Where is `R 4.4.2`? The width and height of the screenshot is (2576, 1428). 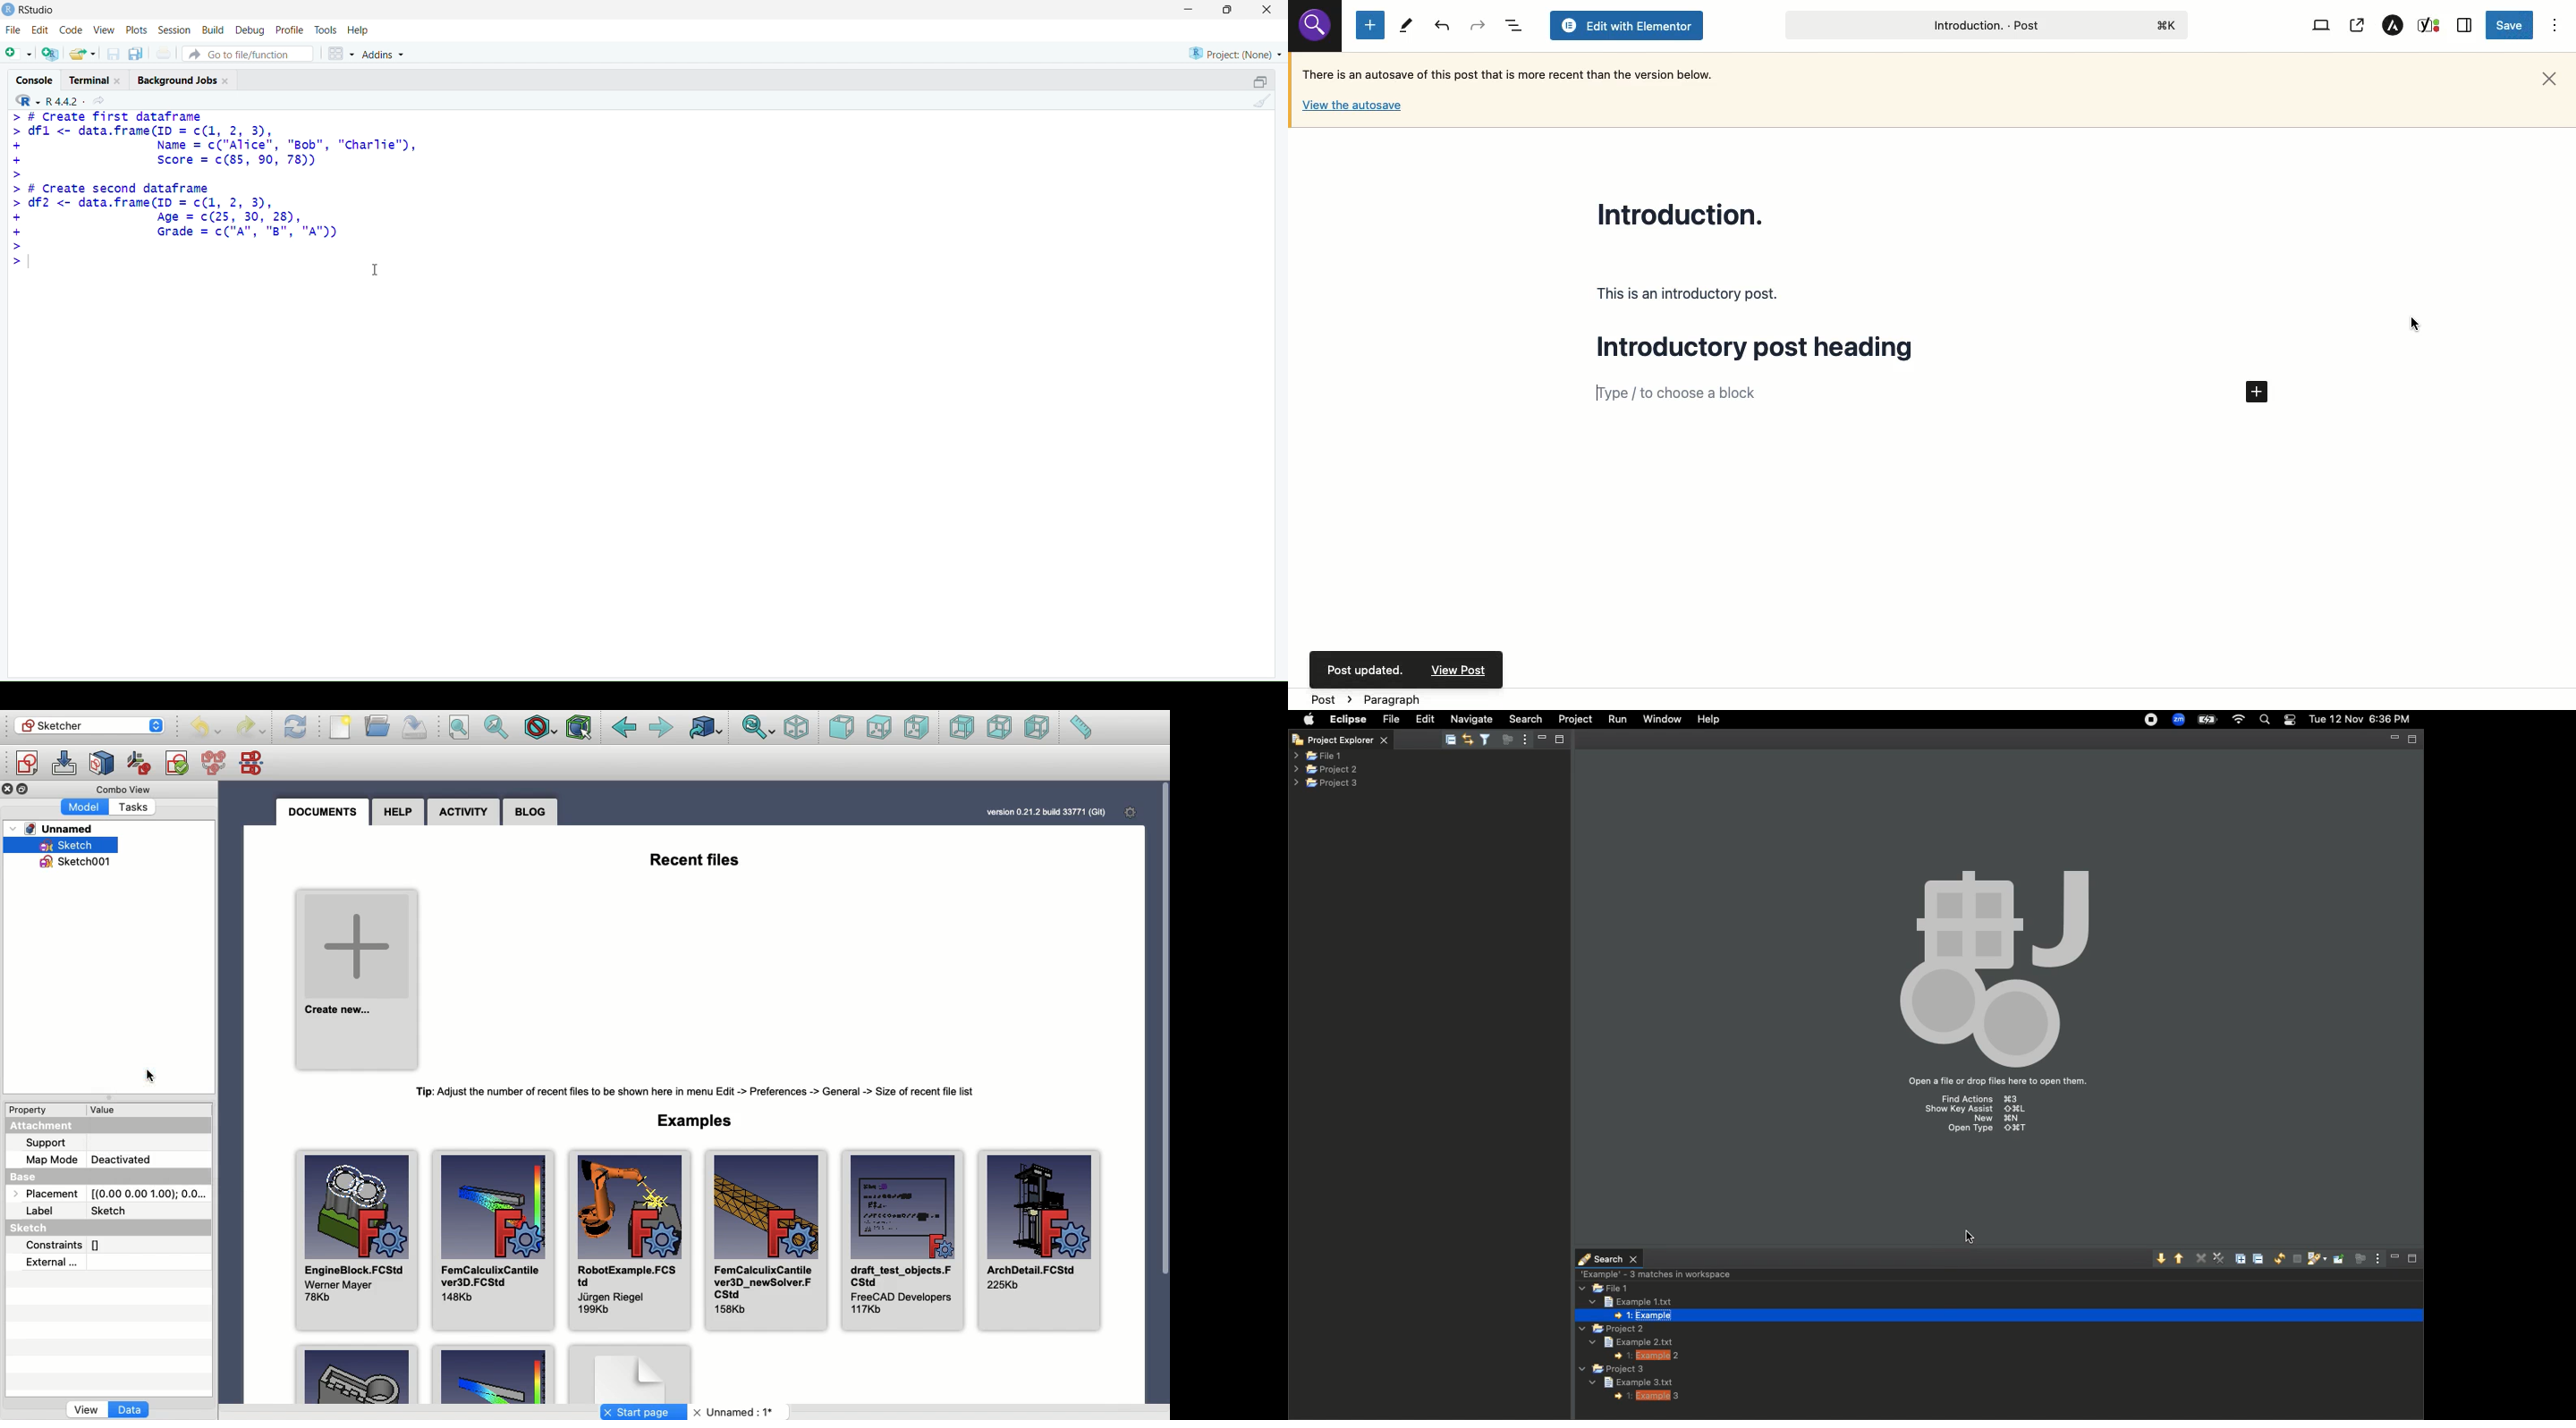
R 4.4.2 is located at coordinates (46, 100).